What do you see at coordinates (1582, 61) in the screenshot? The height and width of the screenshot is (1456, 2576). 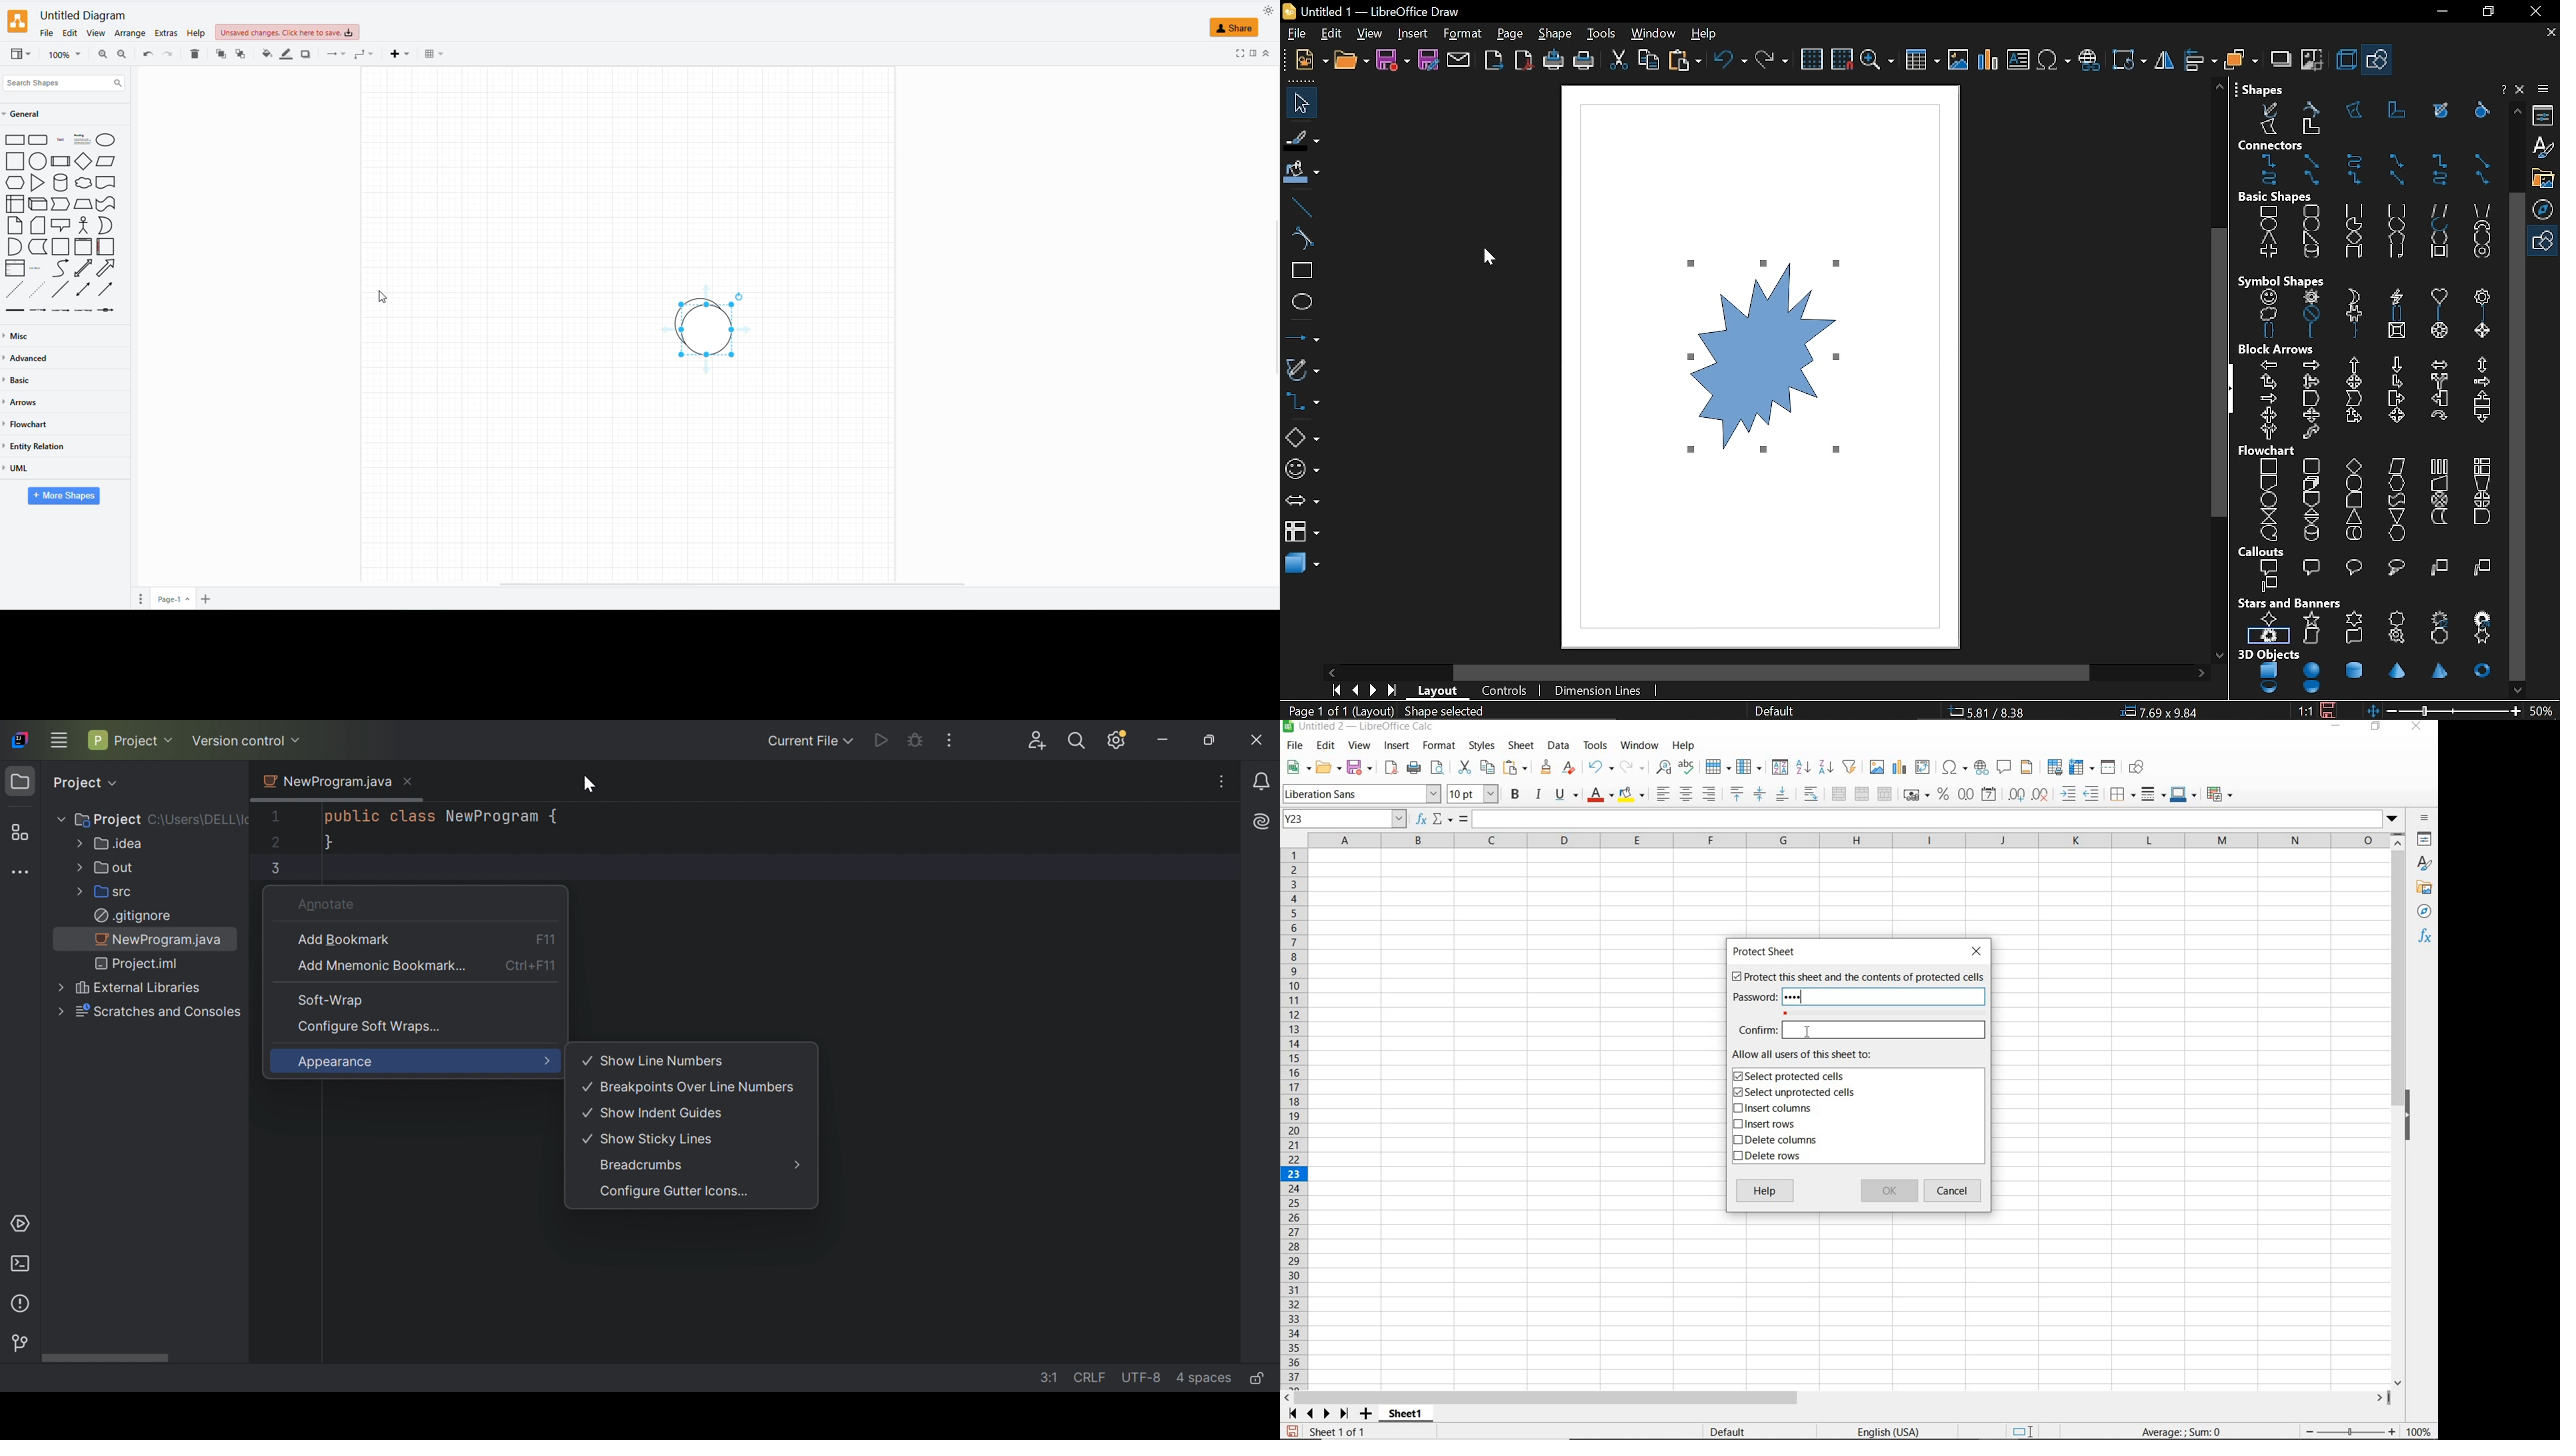 I see `print` at bounding box center [1582, 61].